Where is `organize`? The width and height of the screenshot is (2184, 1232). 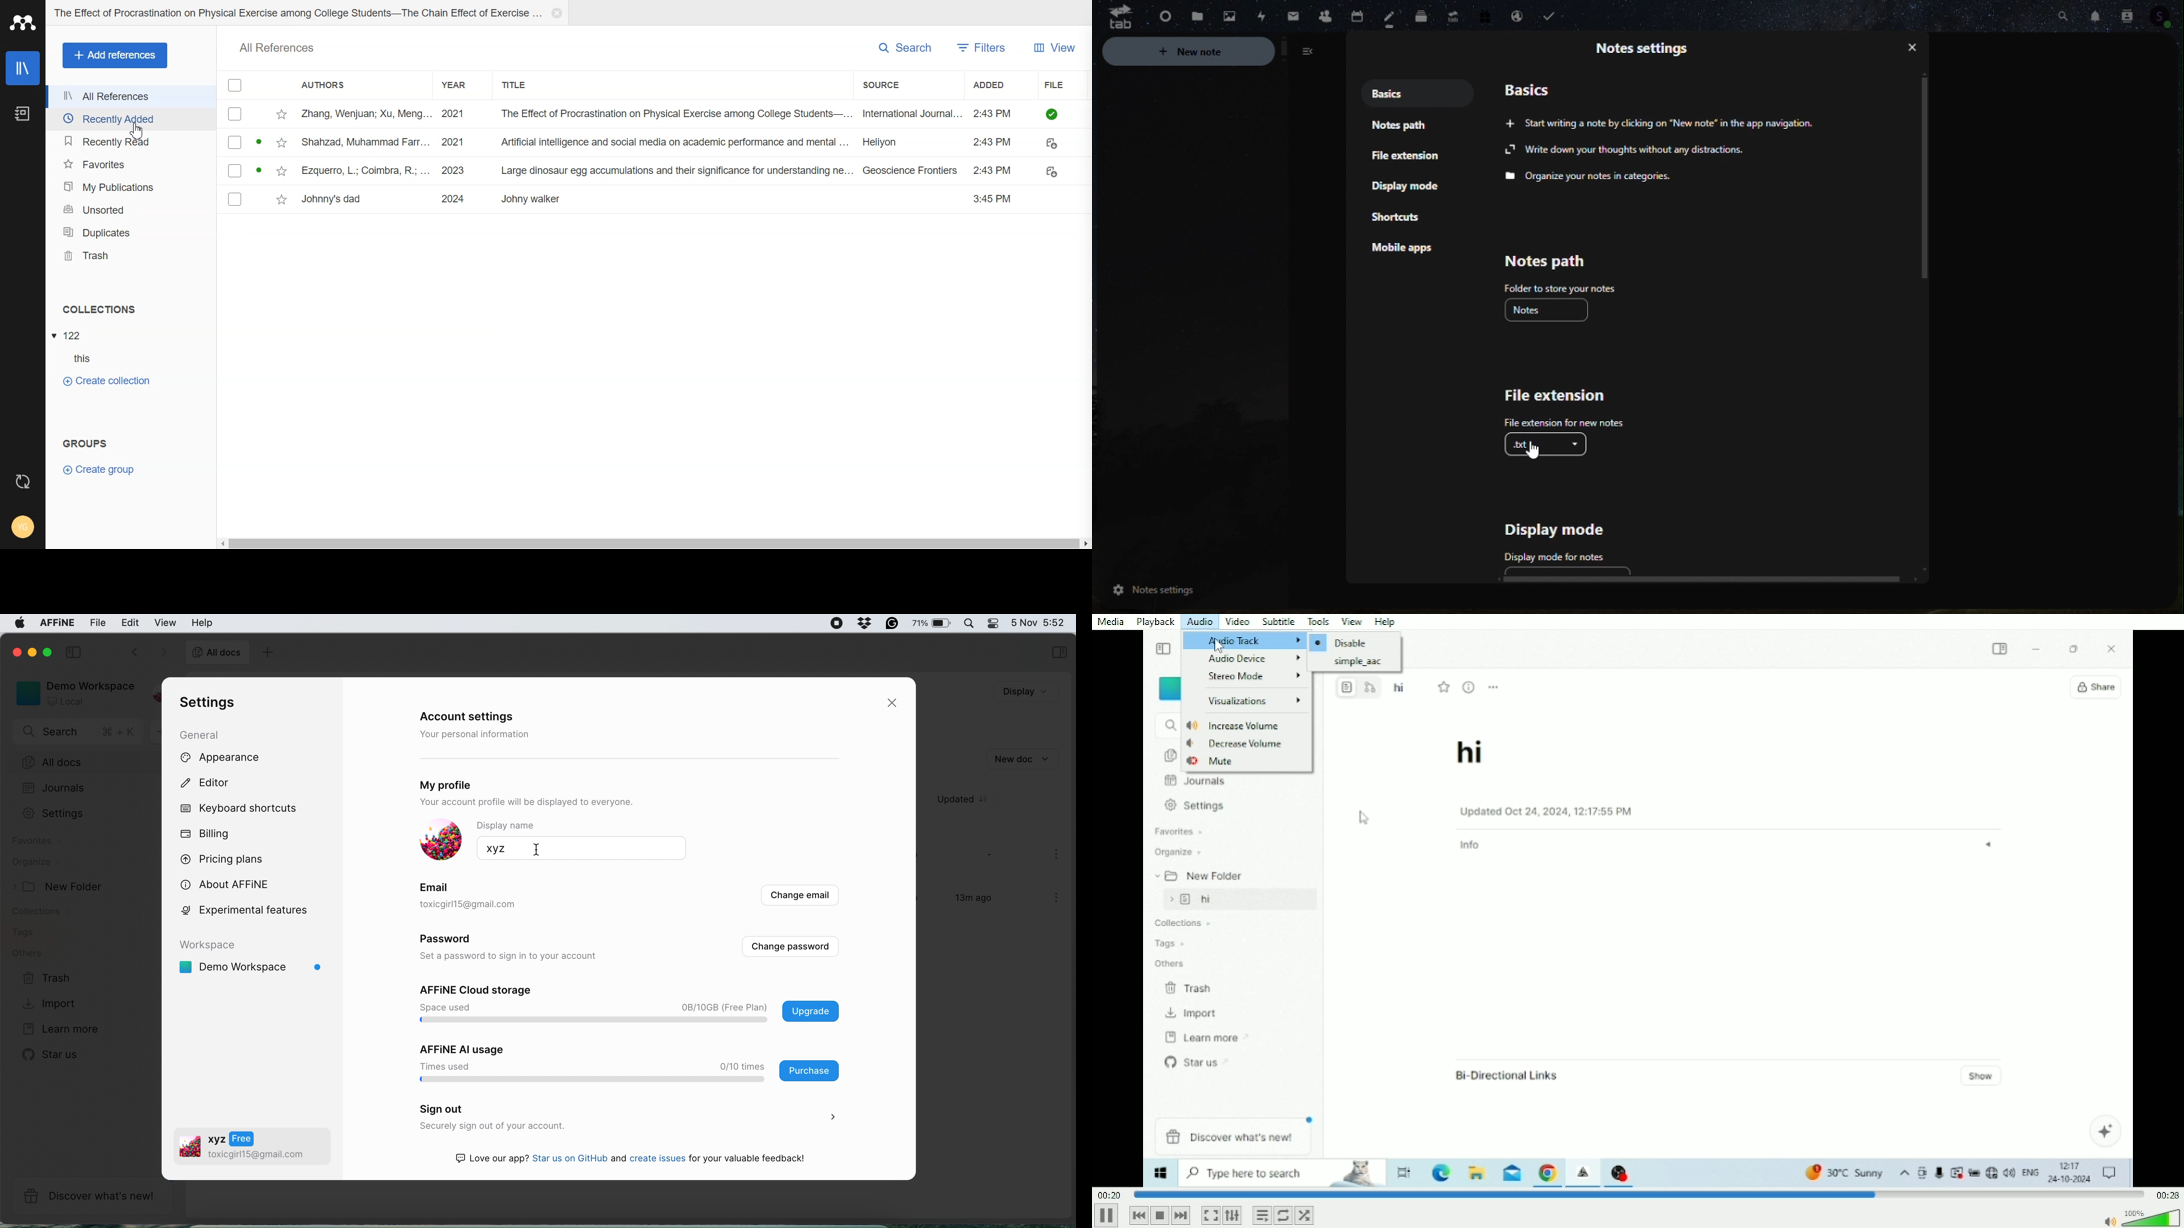 organize is located at coordinates (35, 863).